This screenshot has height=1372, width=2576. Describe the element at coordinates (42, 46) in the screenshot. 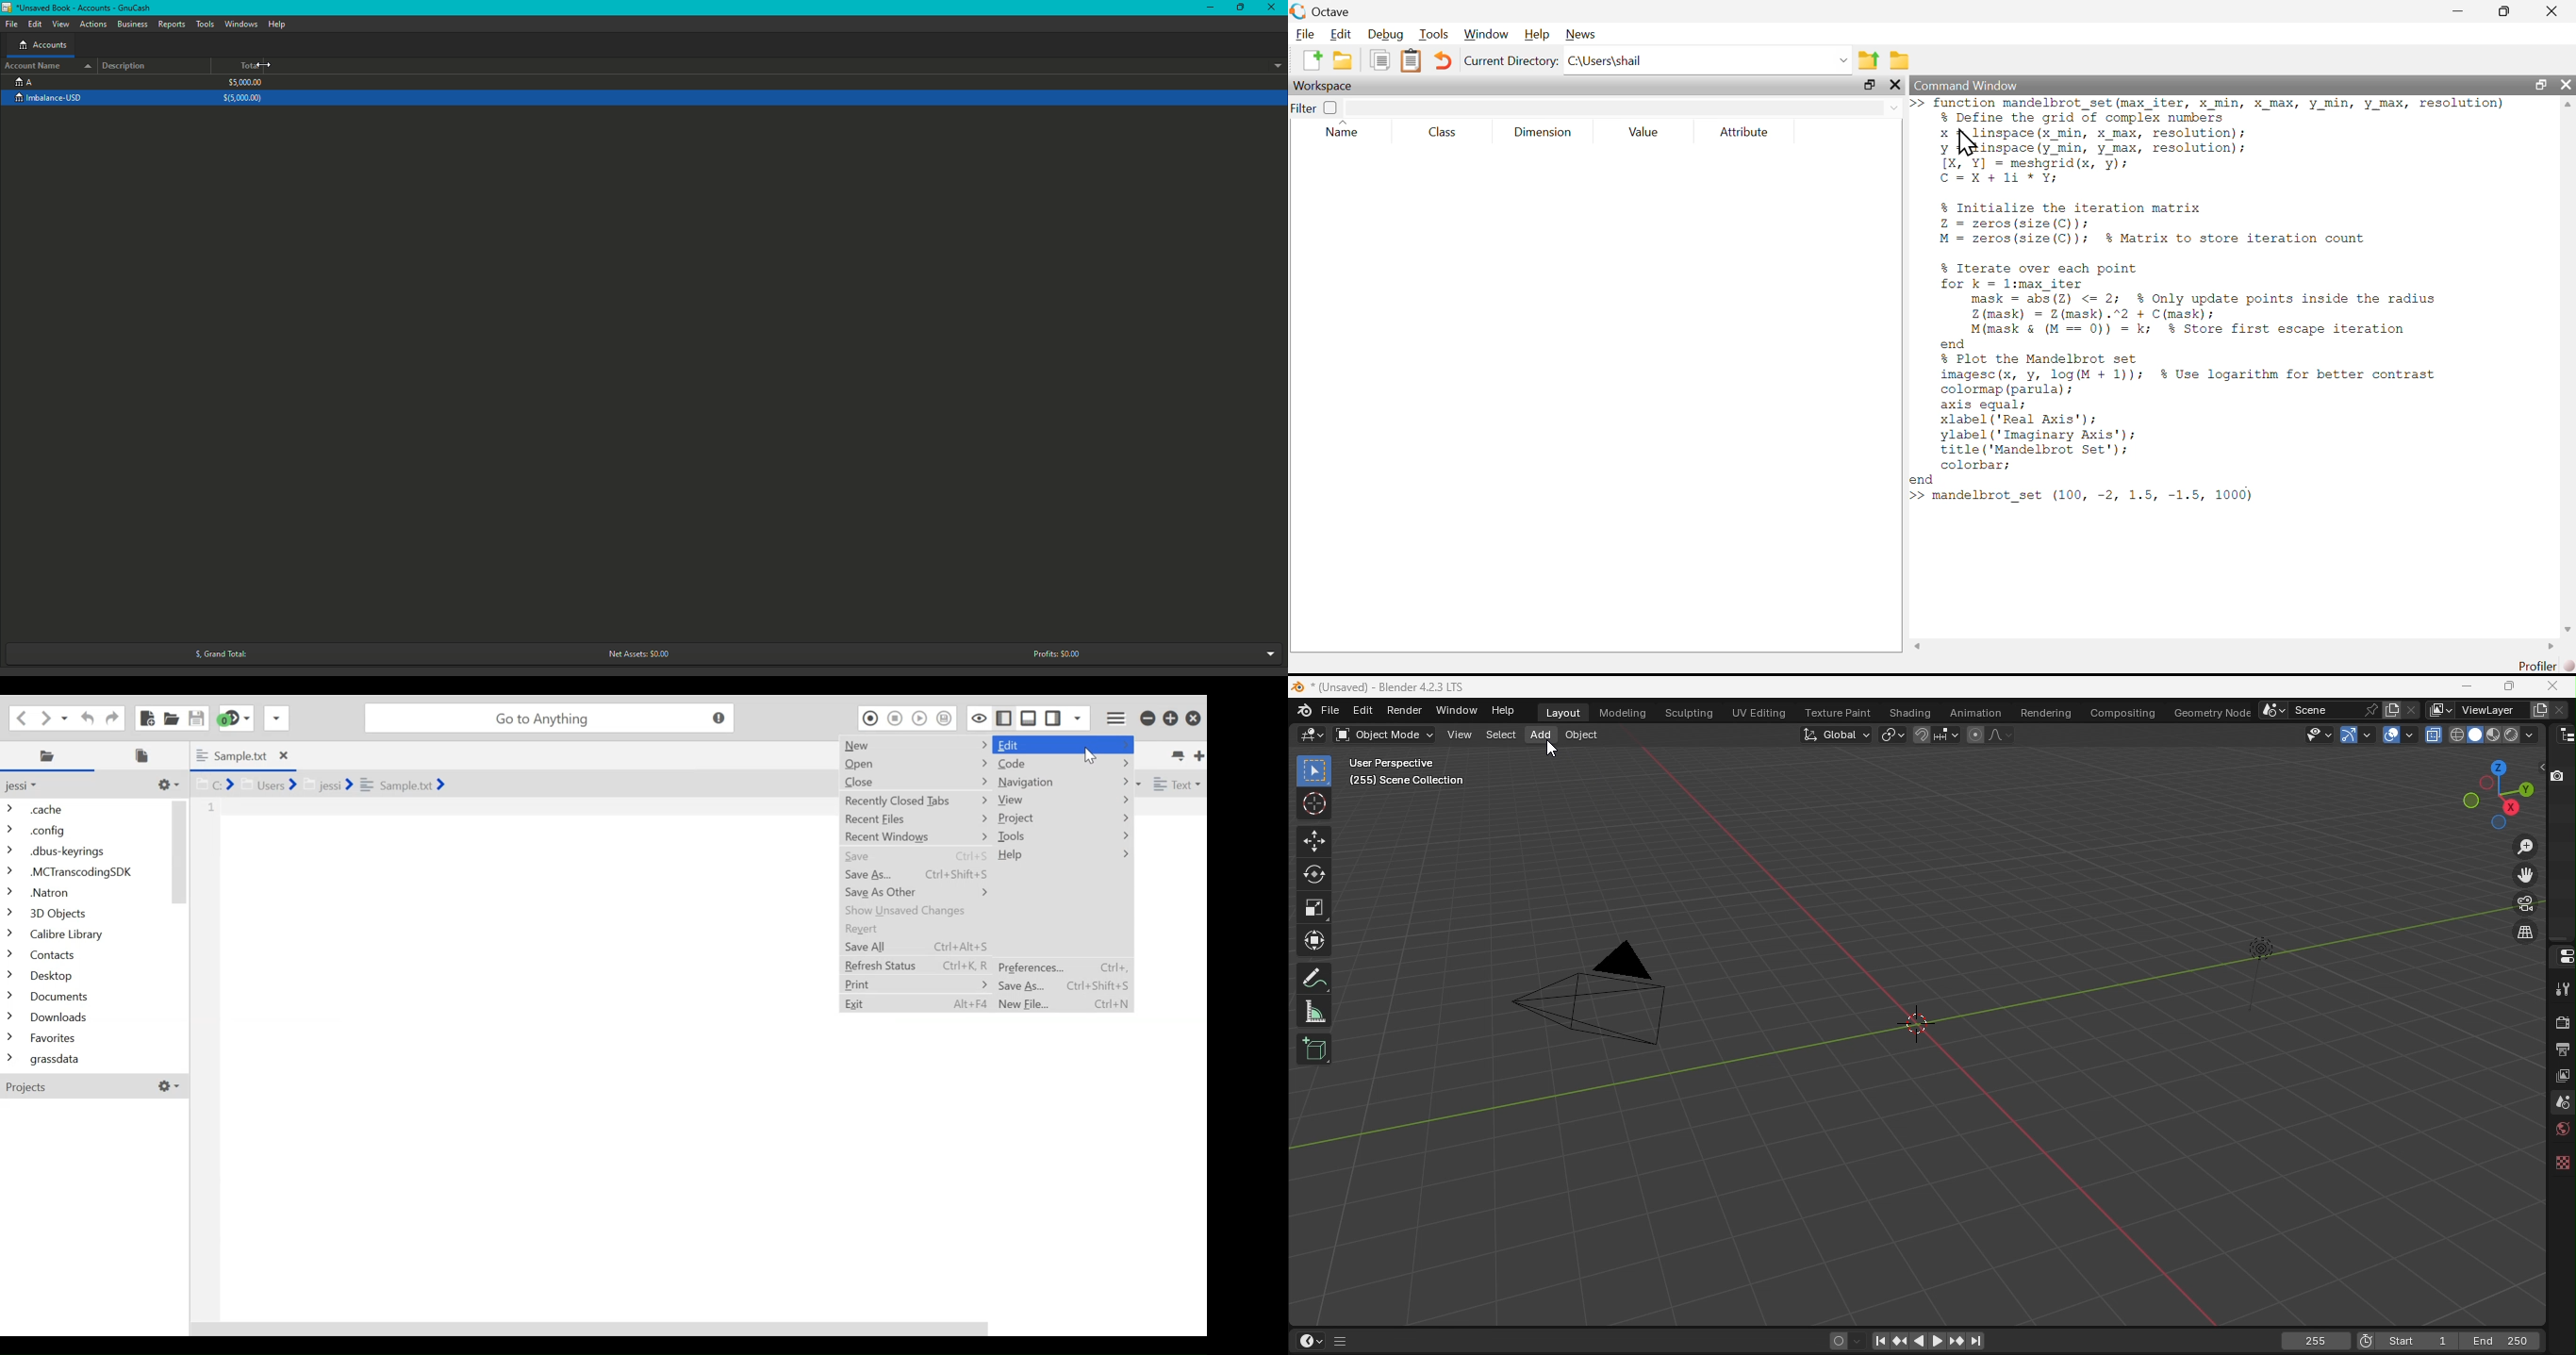

I see `Accounts` at that location.